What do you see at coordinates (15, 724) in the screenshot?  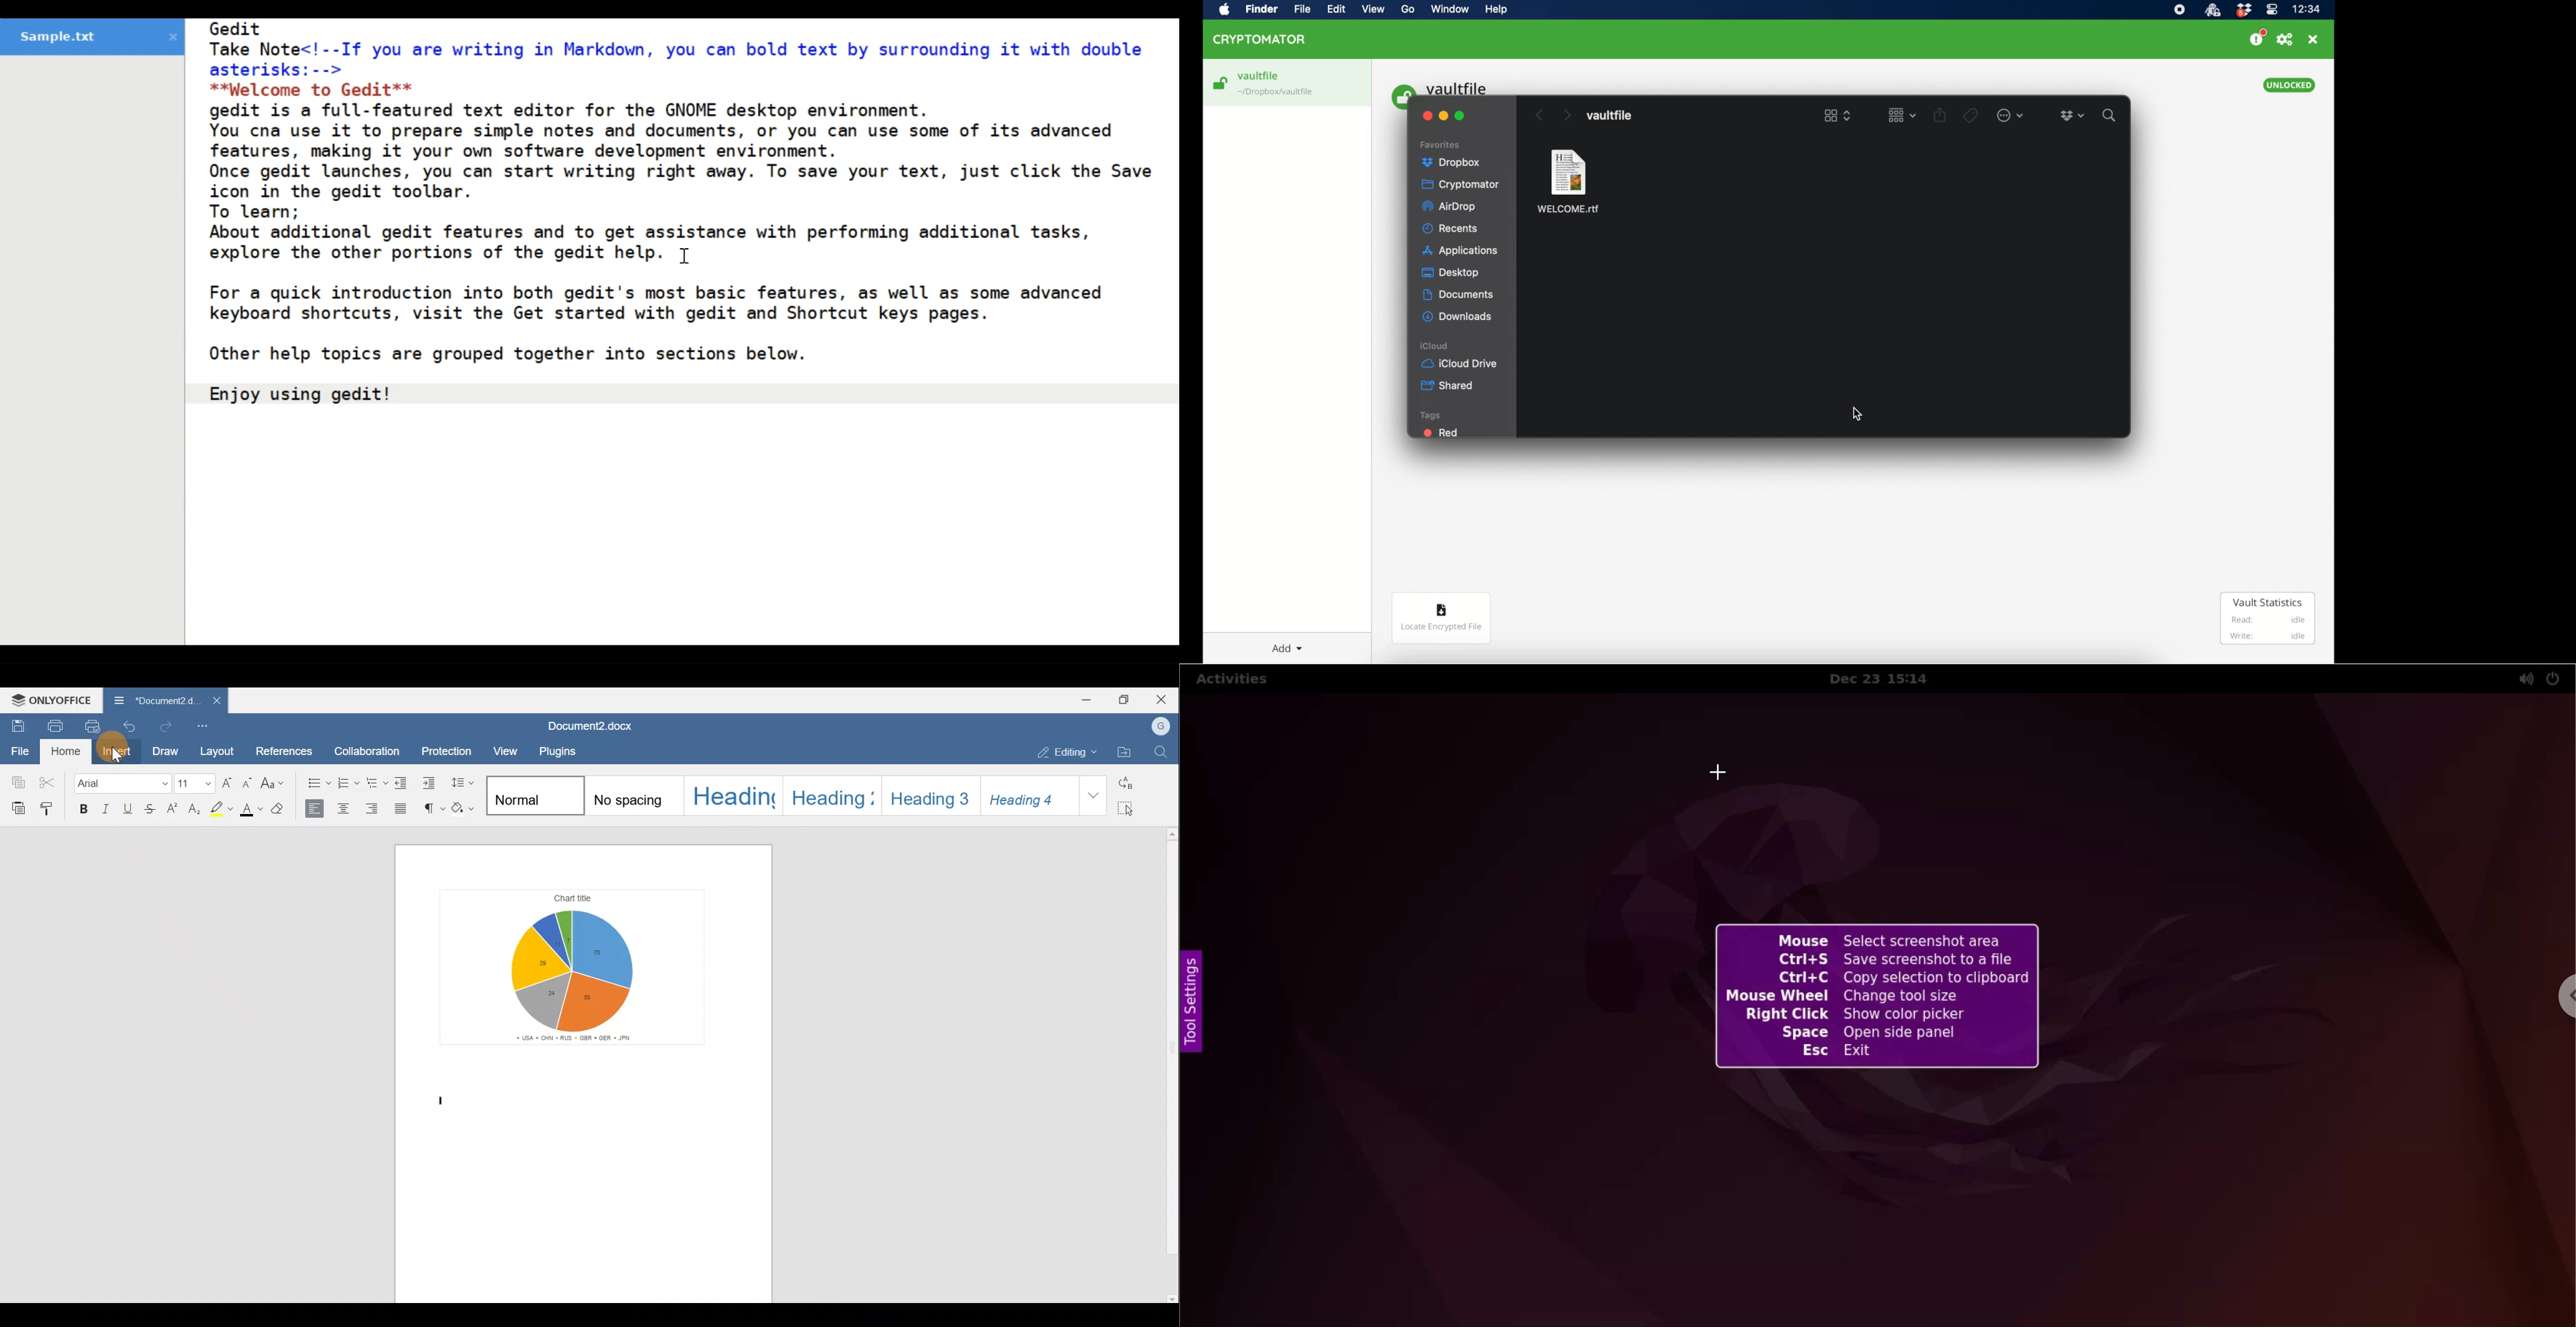 I see `Save` at bounding box center [15, 724].